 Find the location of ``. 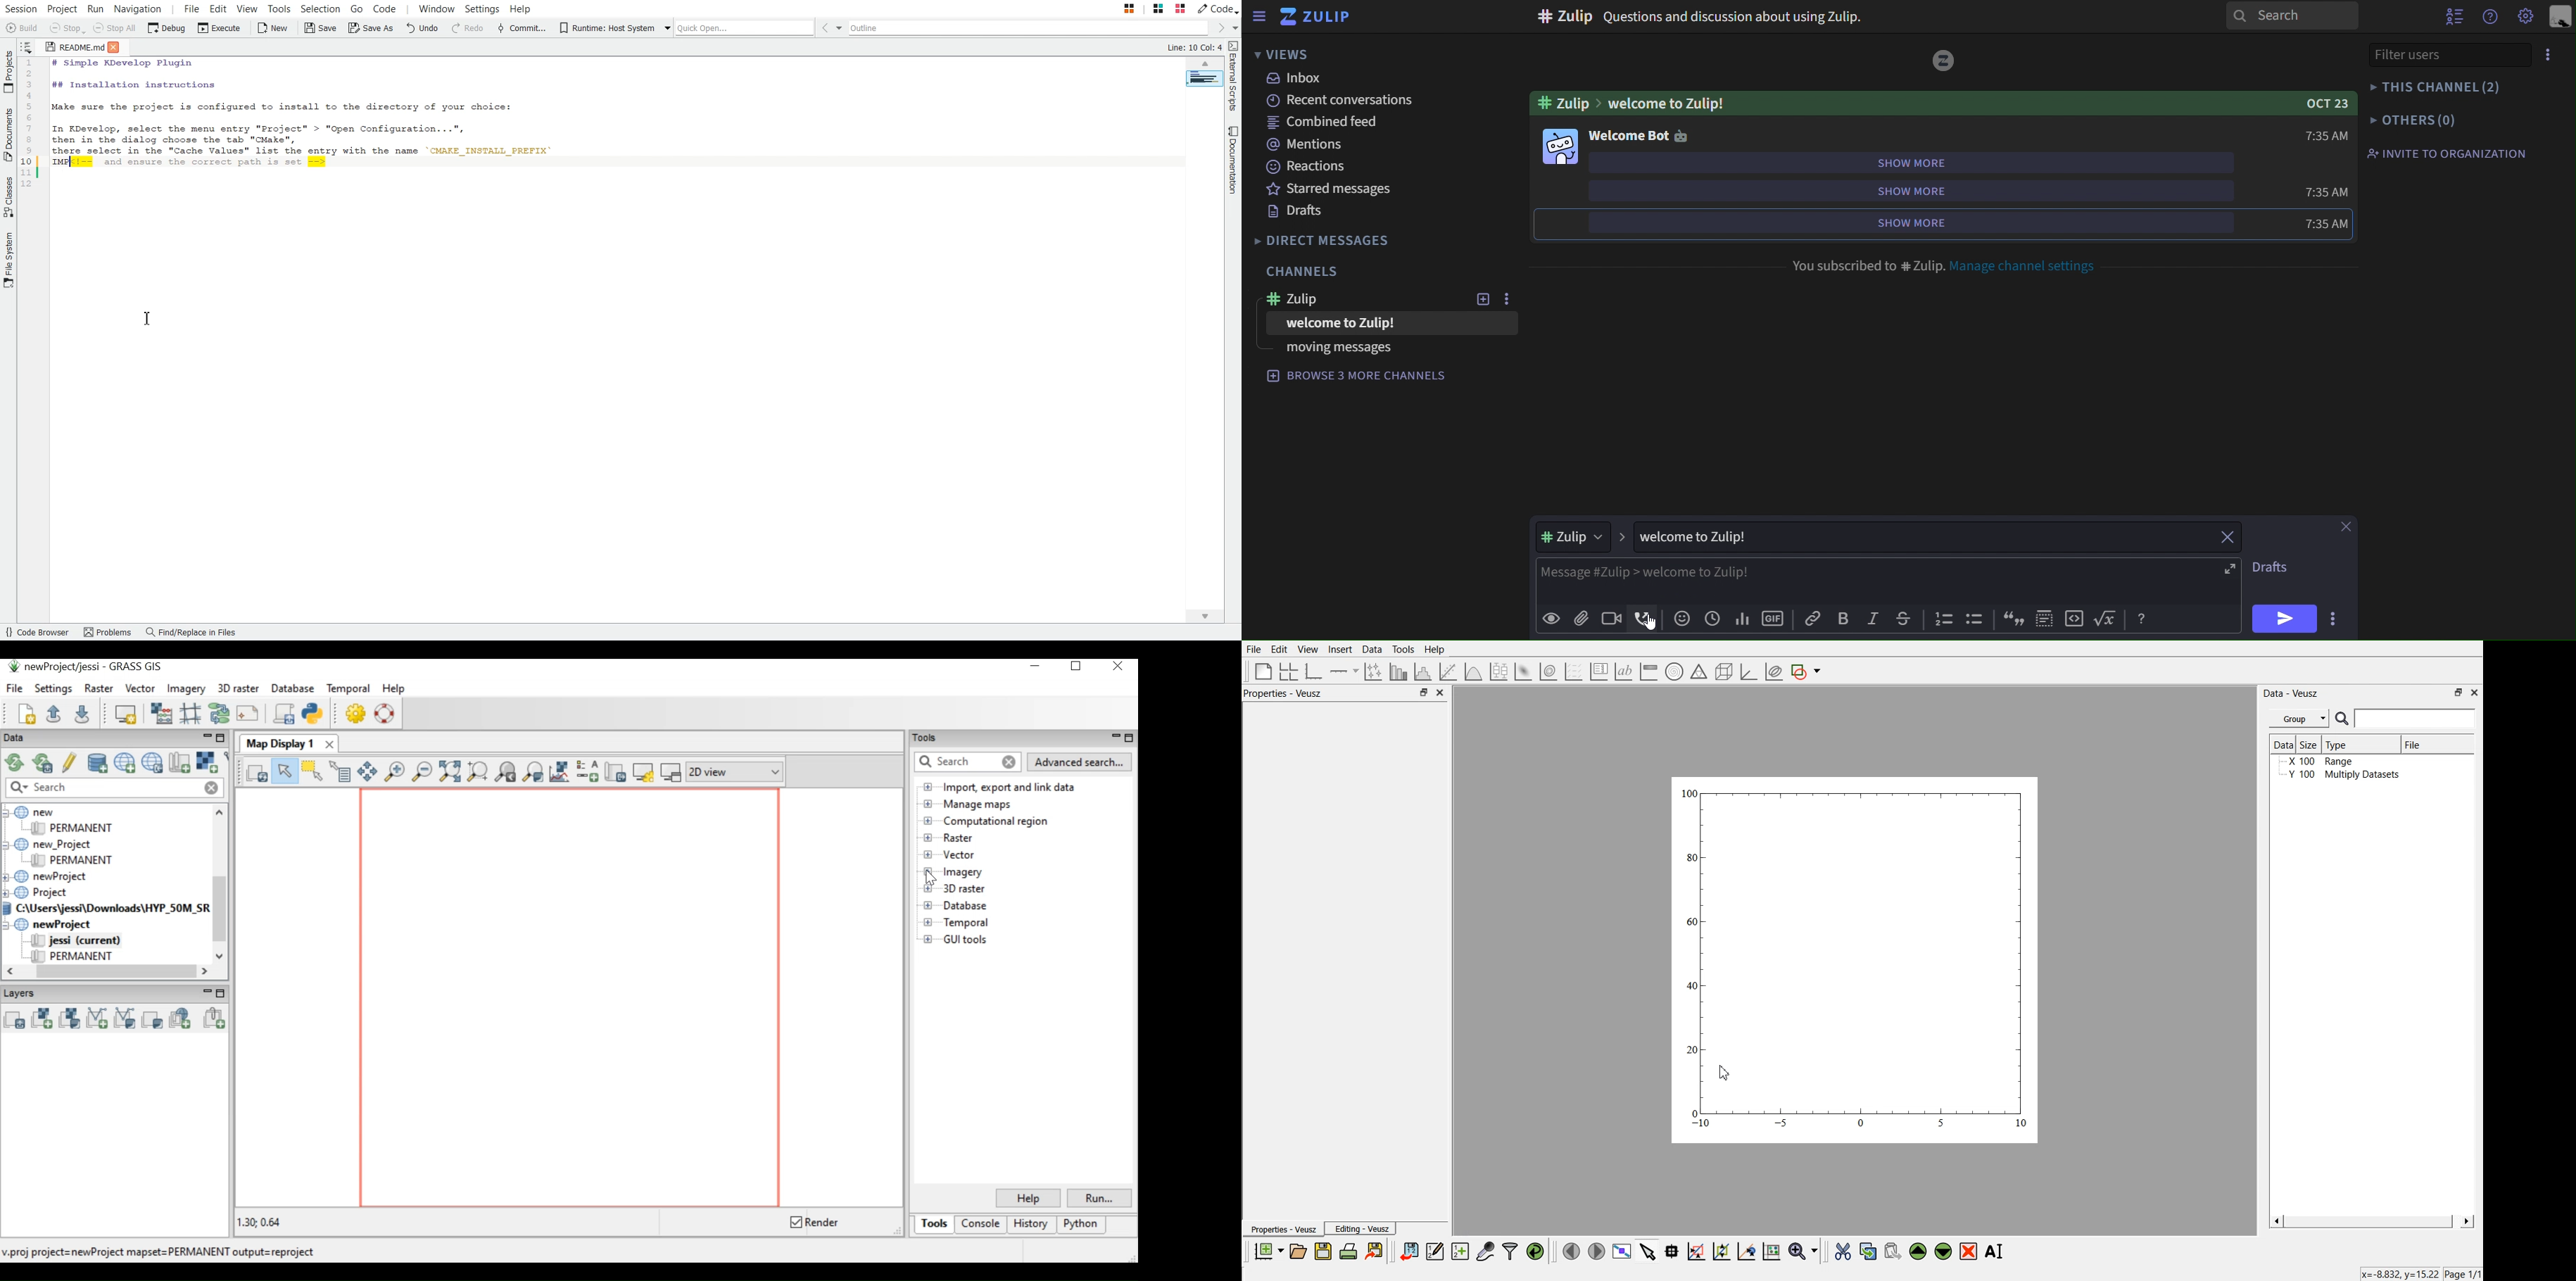

 is located at coordinates (2142, 619).